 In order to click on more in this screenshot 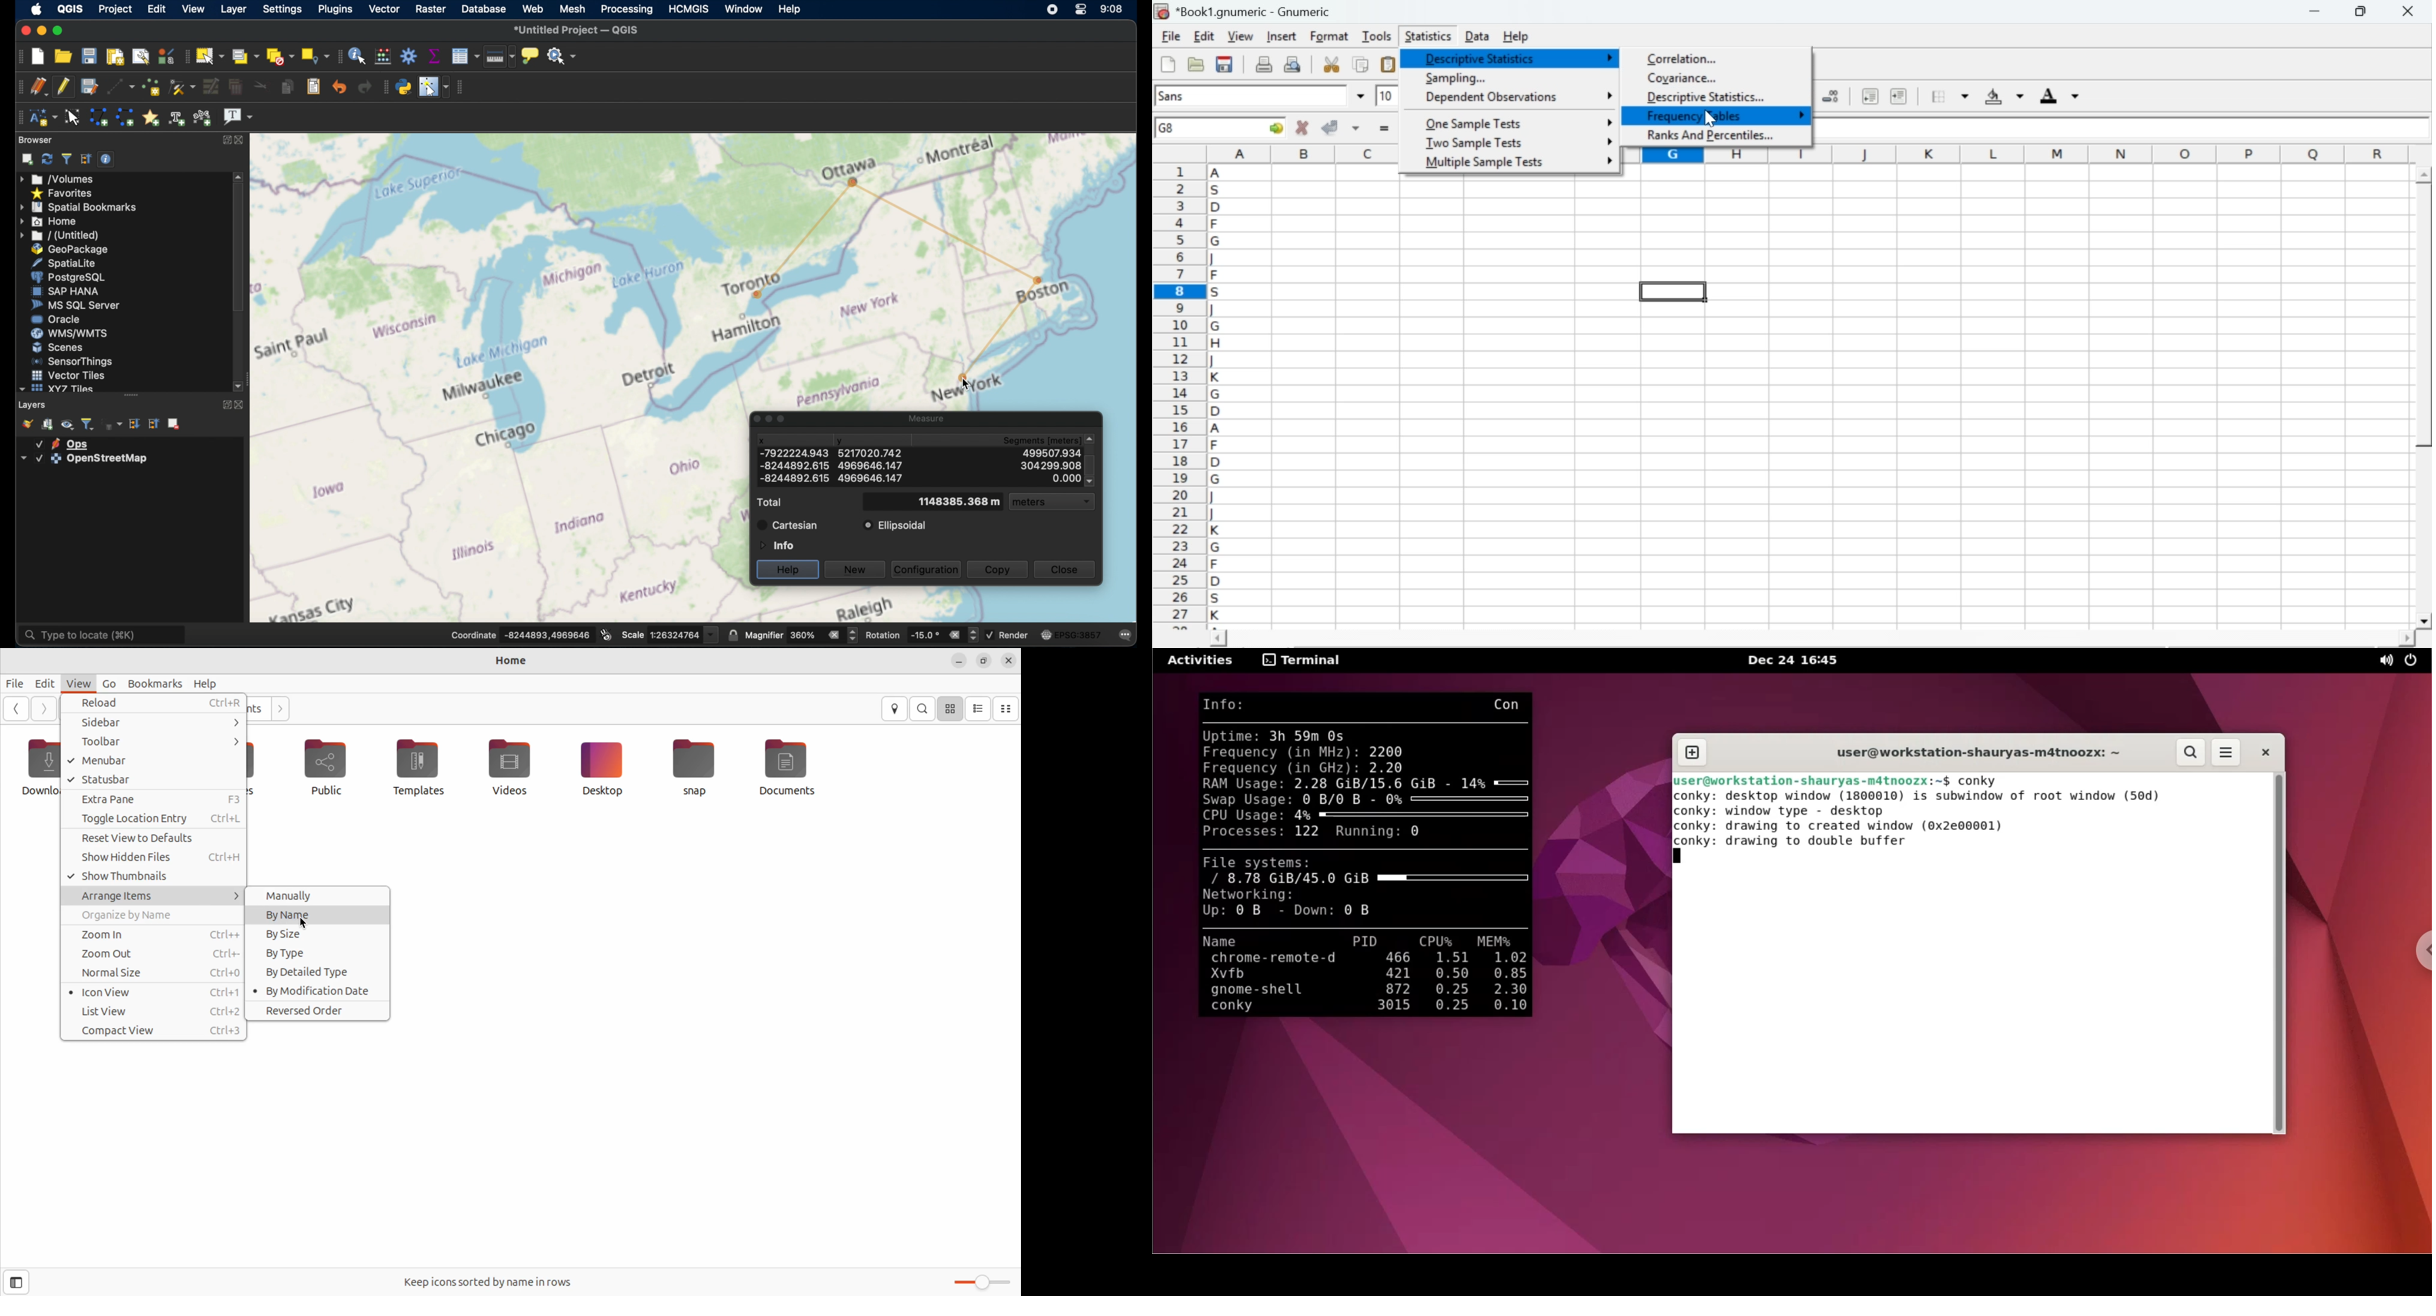, I will do `click(1609, 160)`.